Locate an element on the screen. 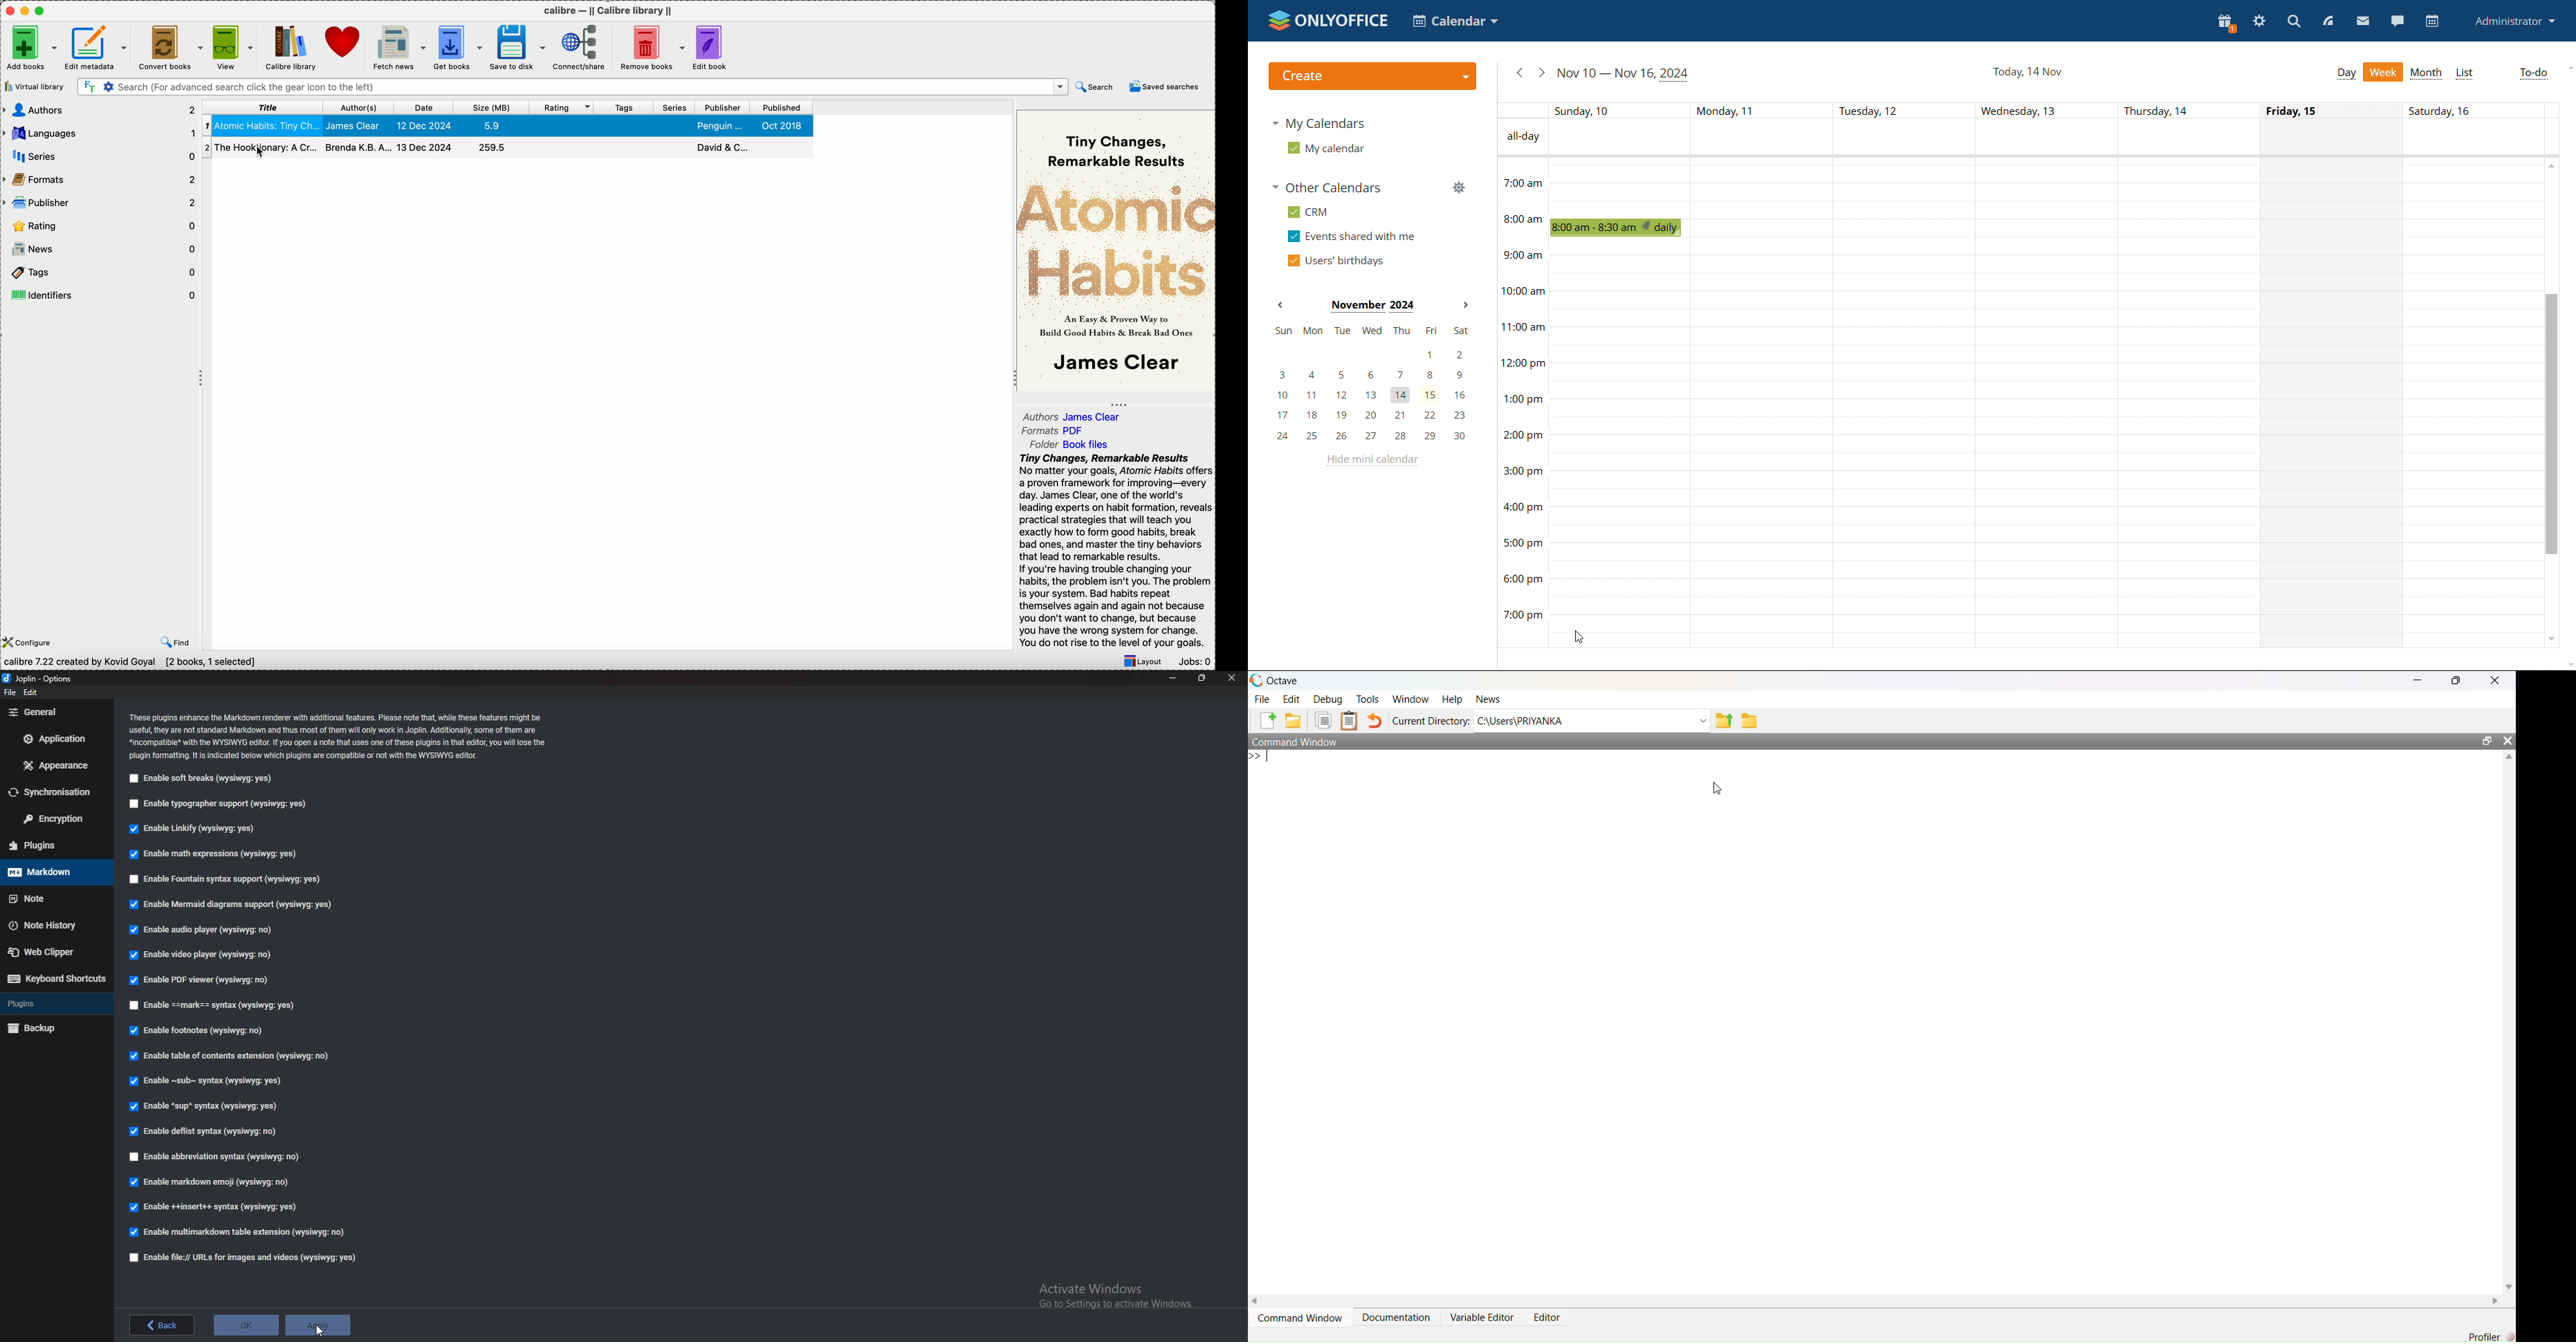  layout is located at coordinates (1144, 661).